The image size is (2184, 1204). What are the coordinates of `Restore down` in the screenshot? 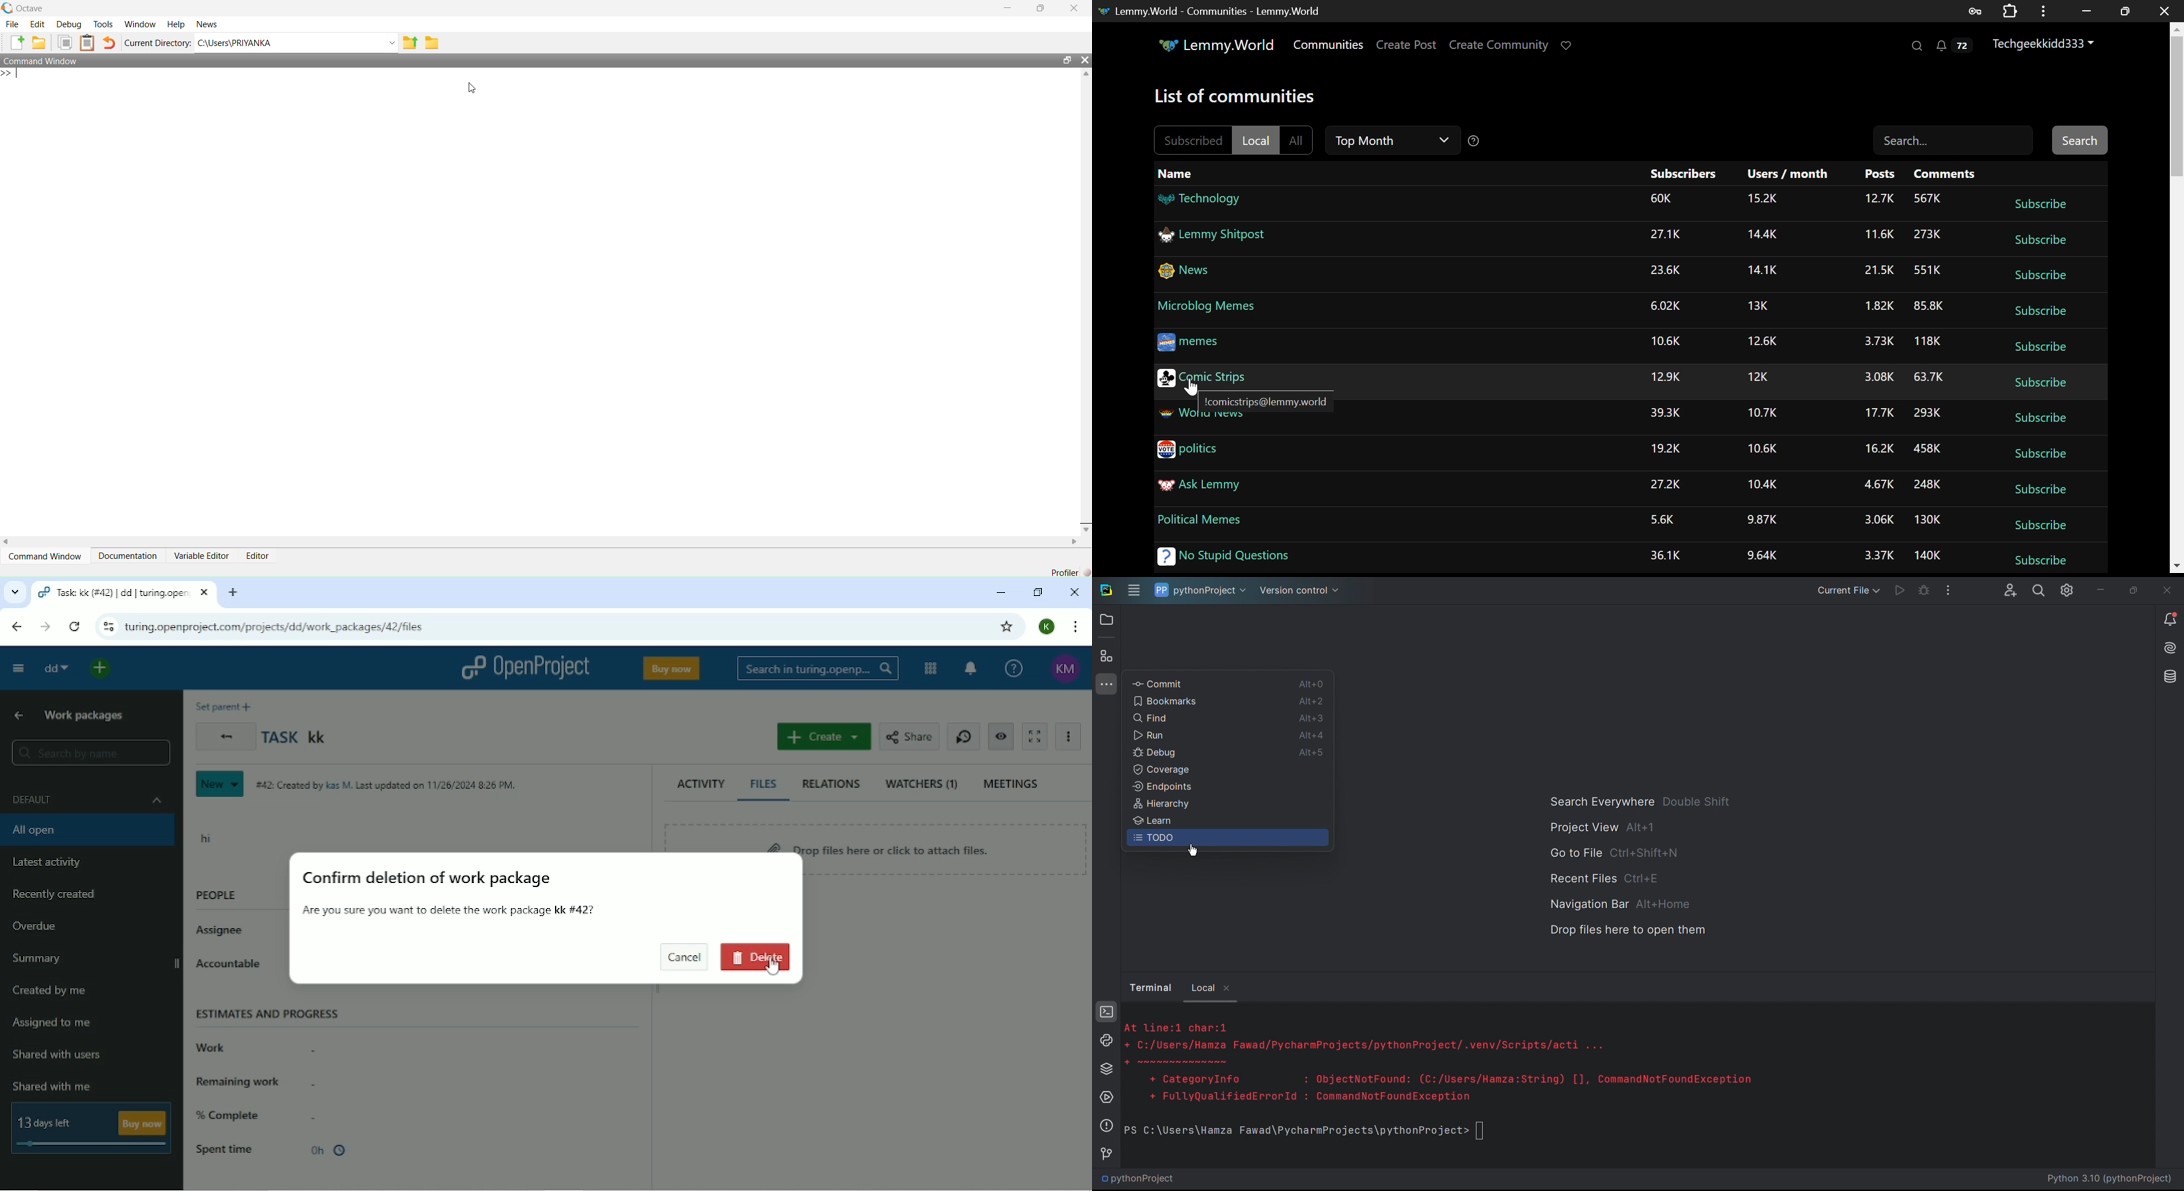 It's located at (1038, 592).